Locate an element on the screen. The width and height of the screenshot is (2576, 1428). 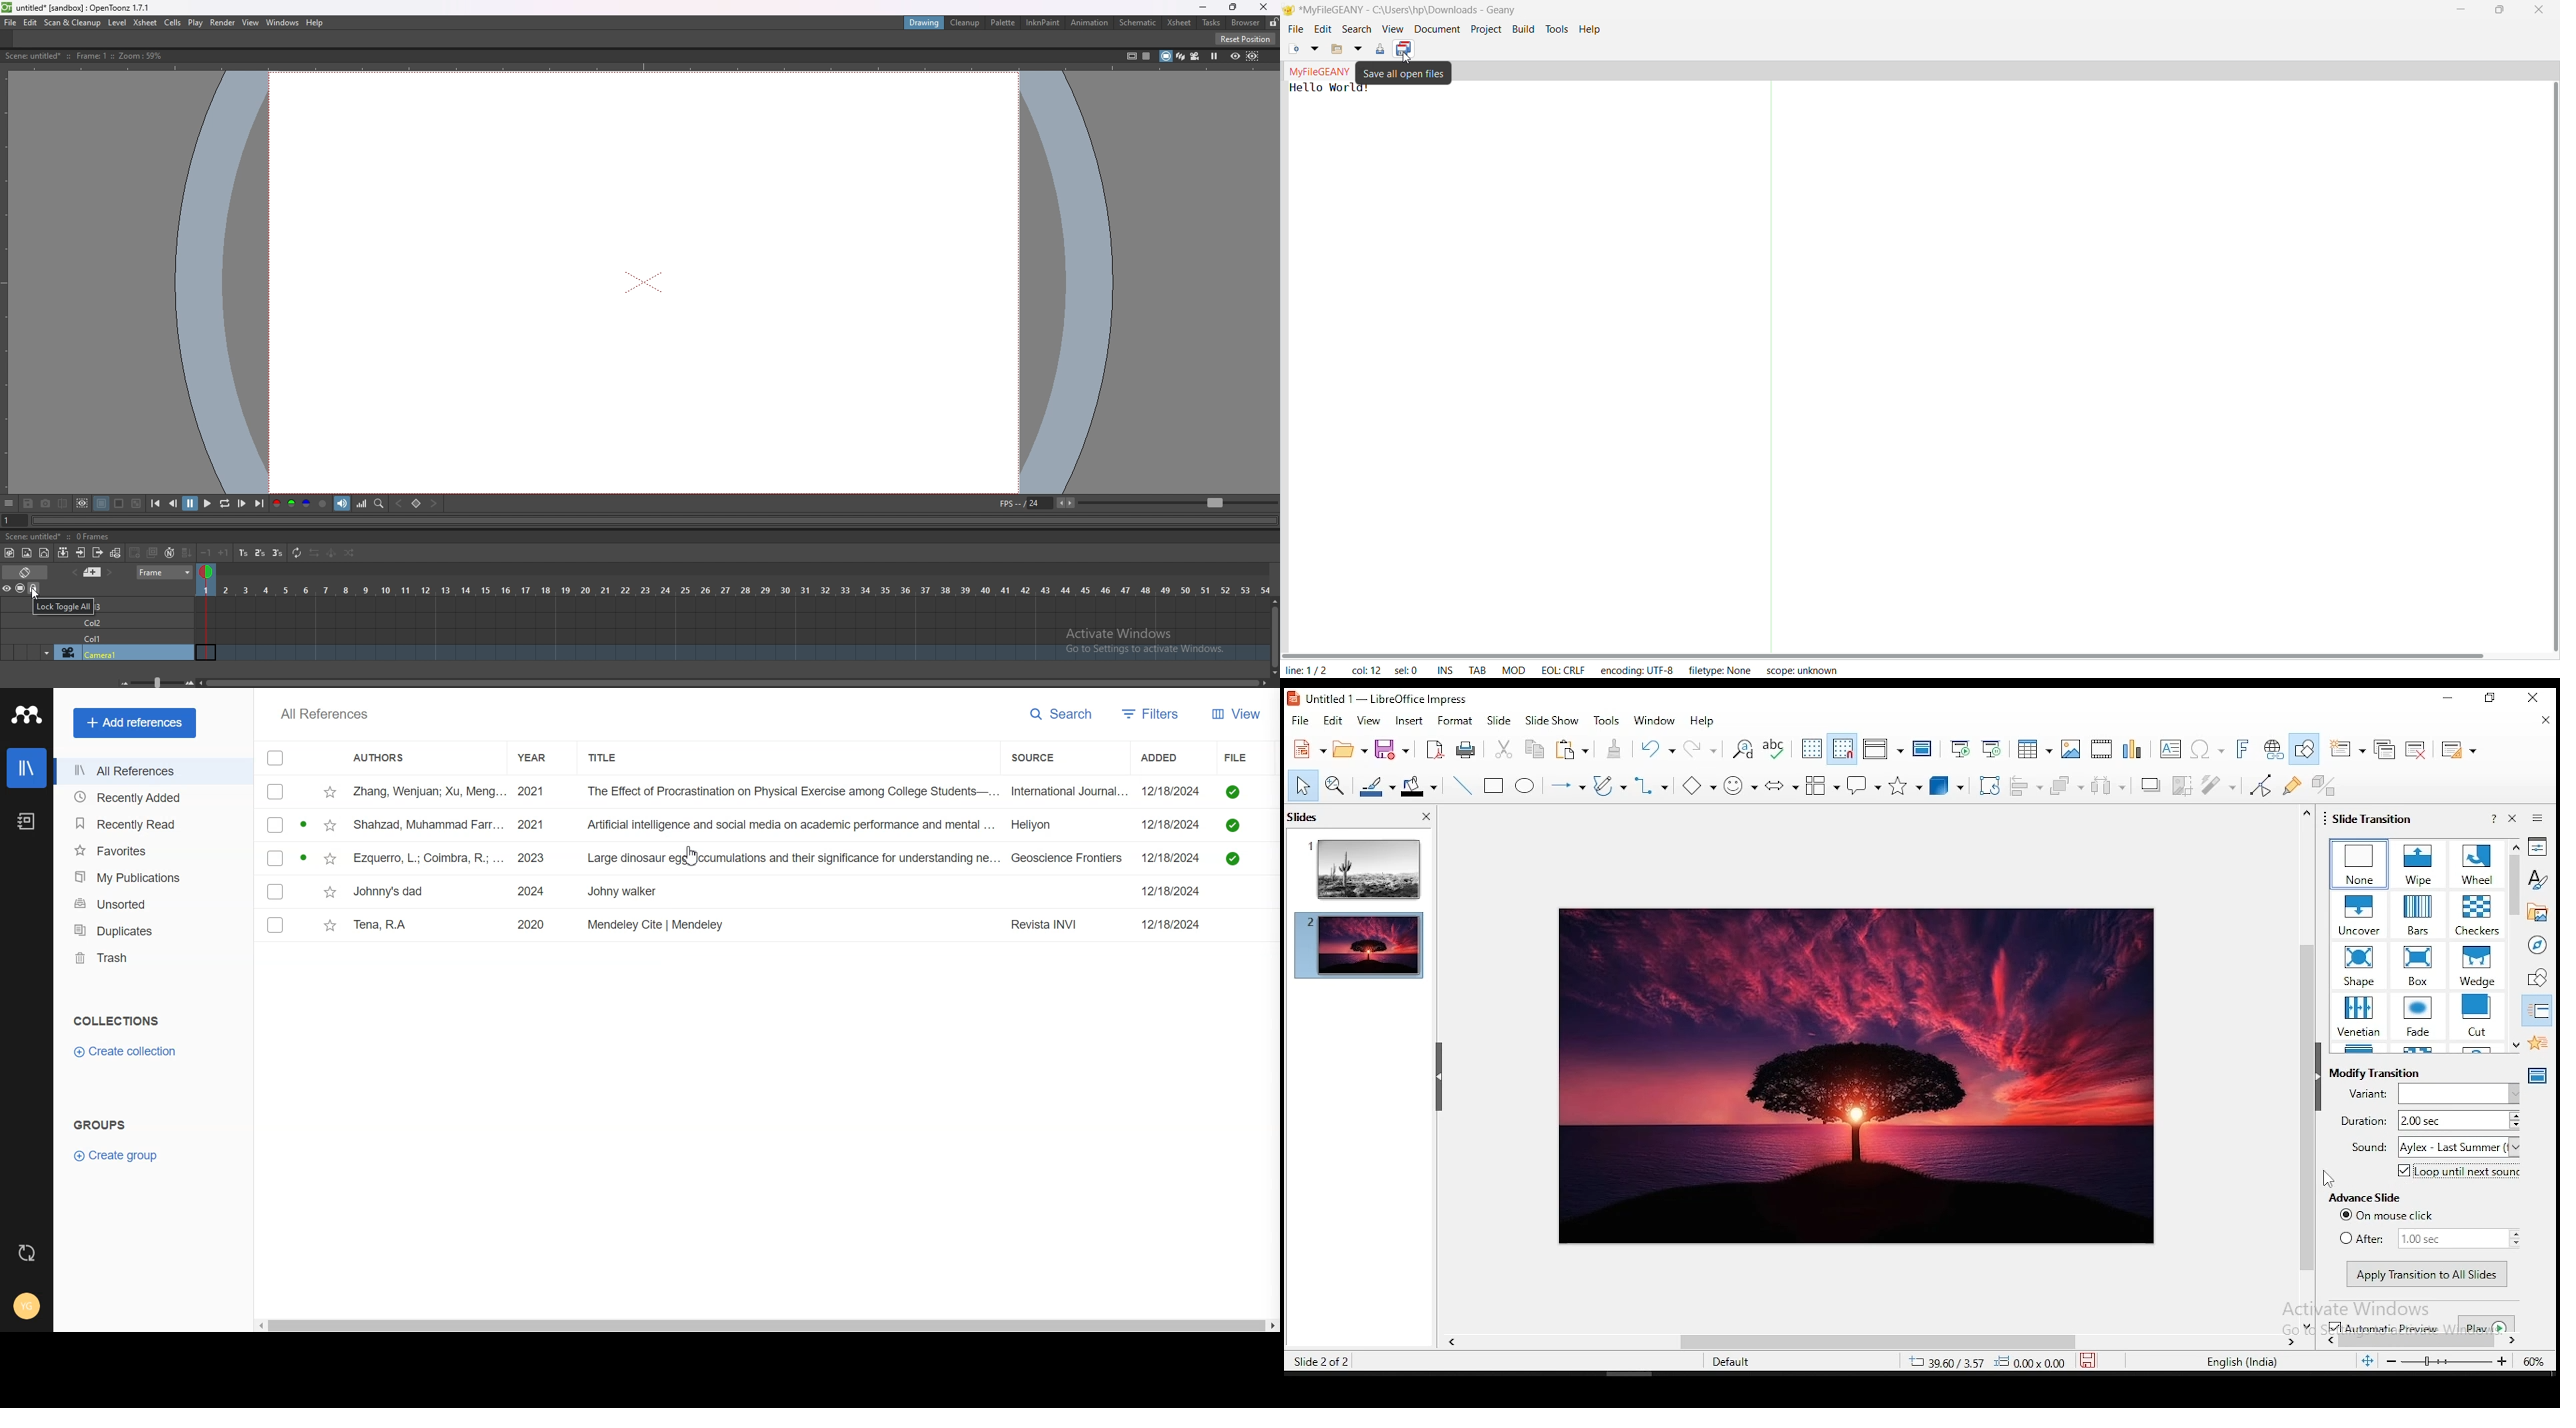
scroll bar is located at coordinates (2417, 1340).